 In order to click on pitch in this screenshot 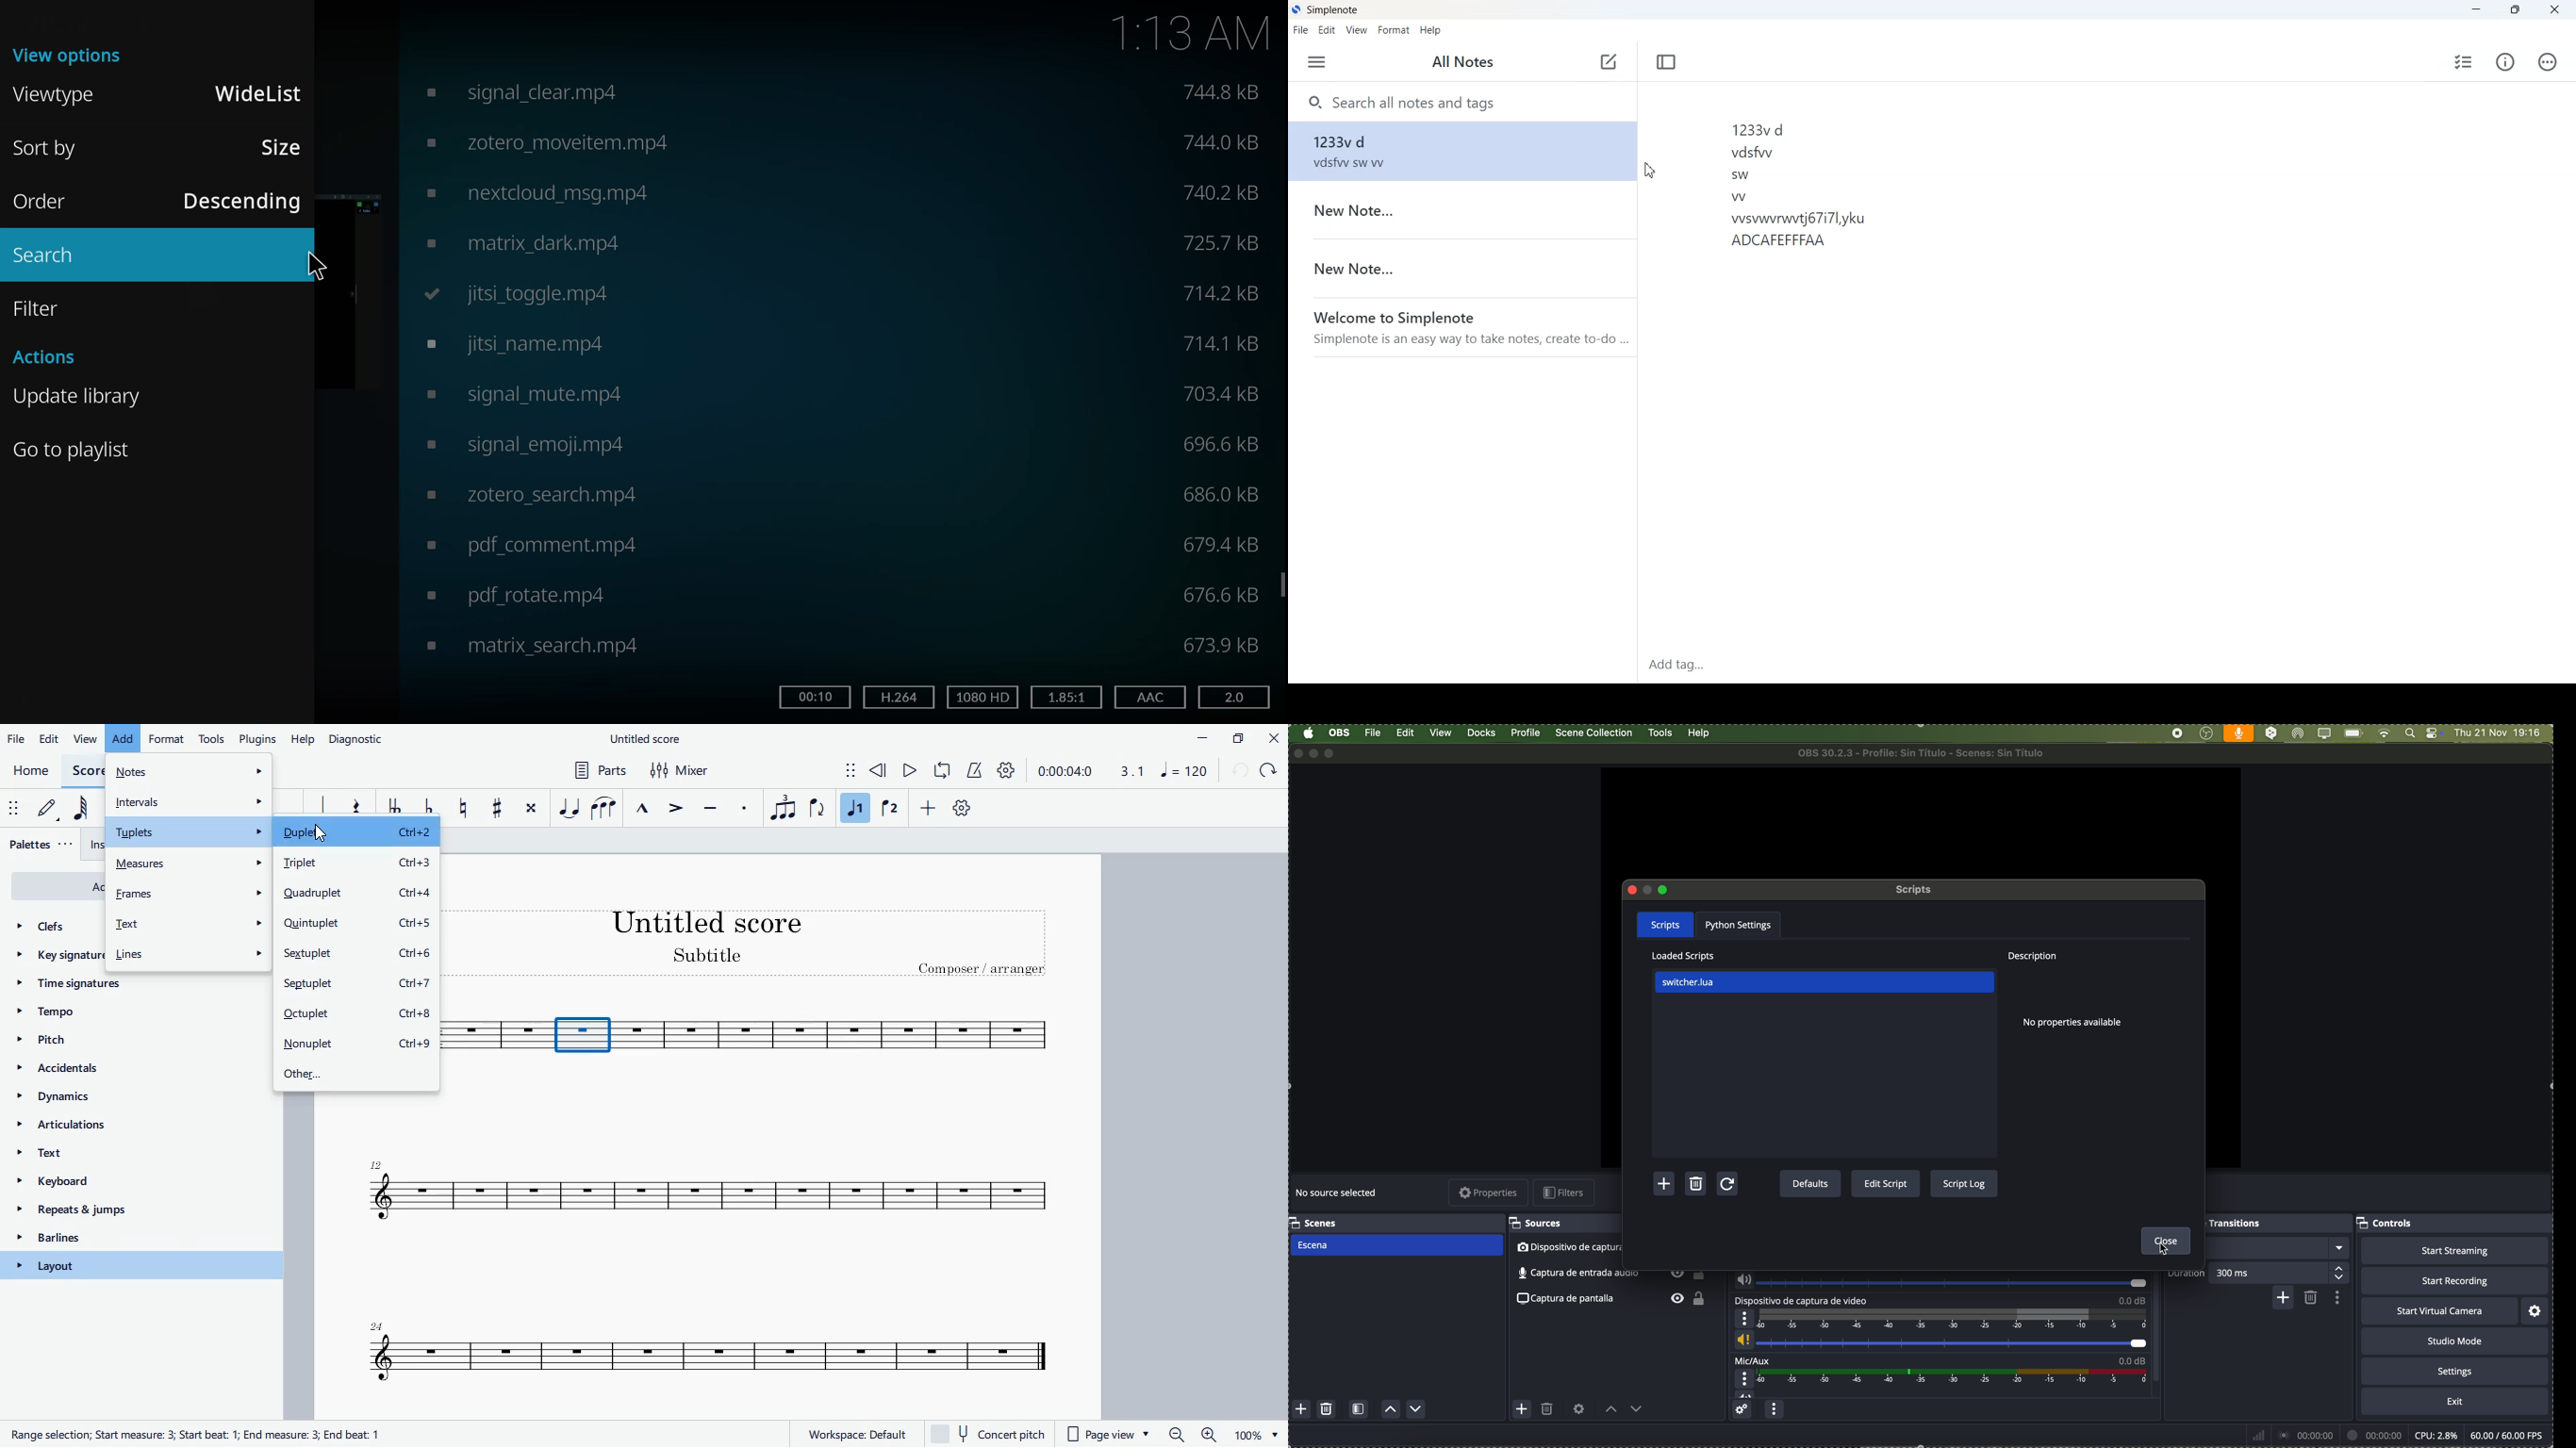, I will do `click(74, 1039)`.